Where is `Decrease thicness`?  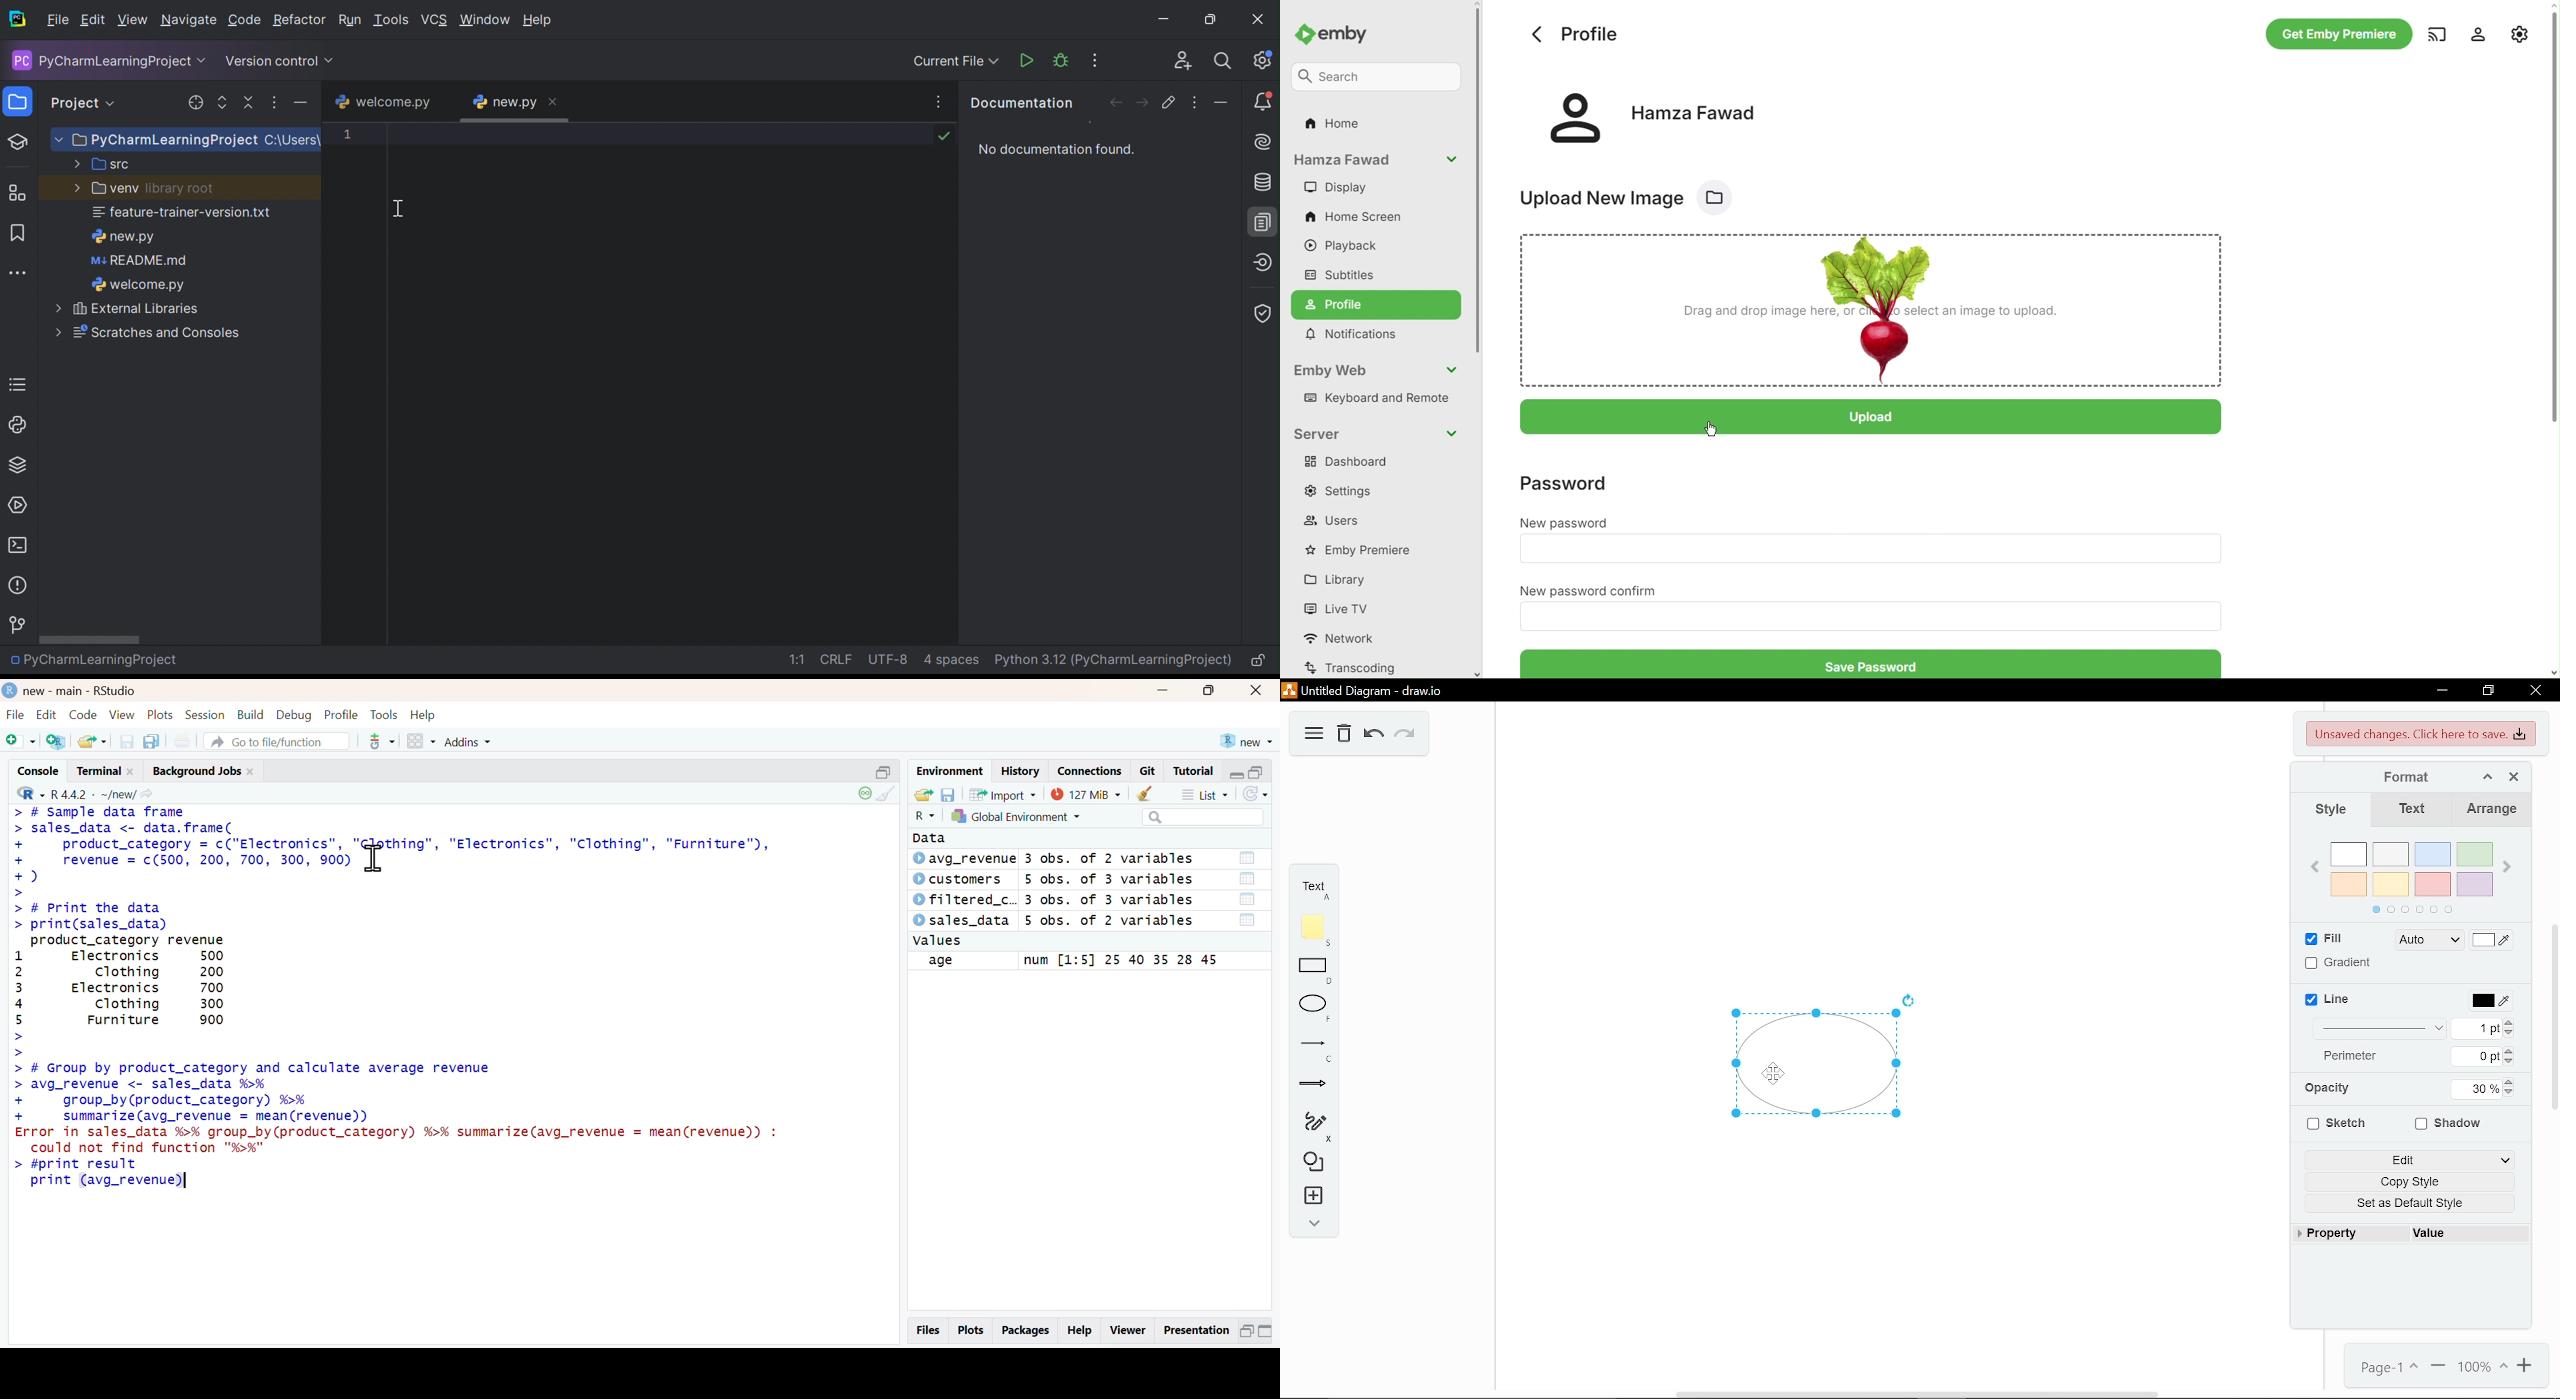 Decrease thicness is located at coordinates (2510, 1033).